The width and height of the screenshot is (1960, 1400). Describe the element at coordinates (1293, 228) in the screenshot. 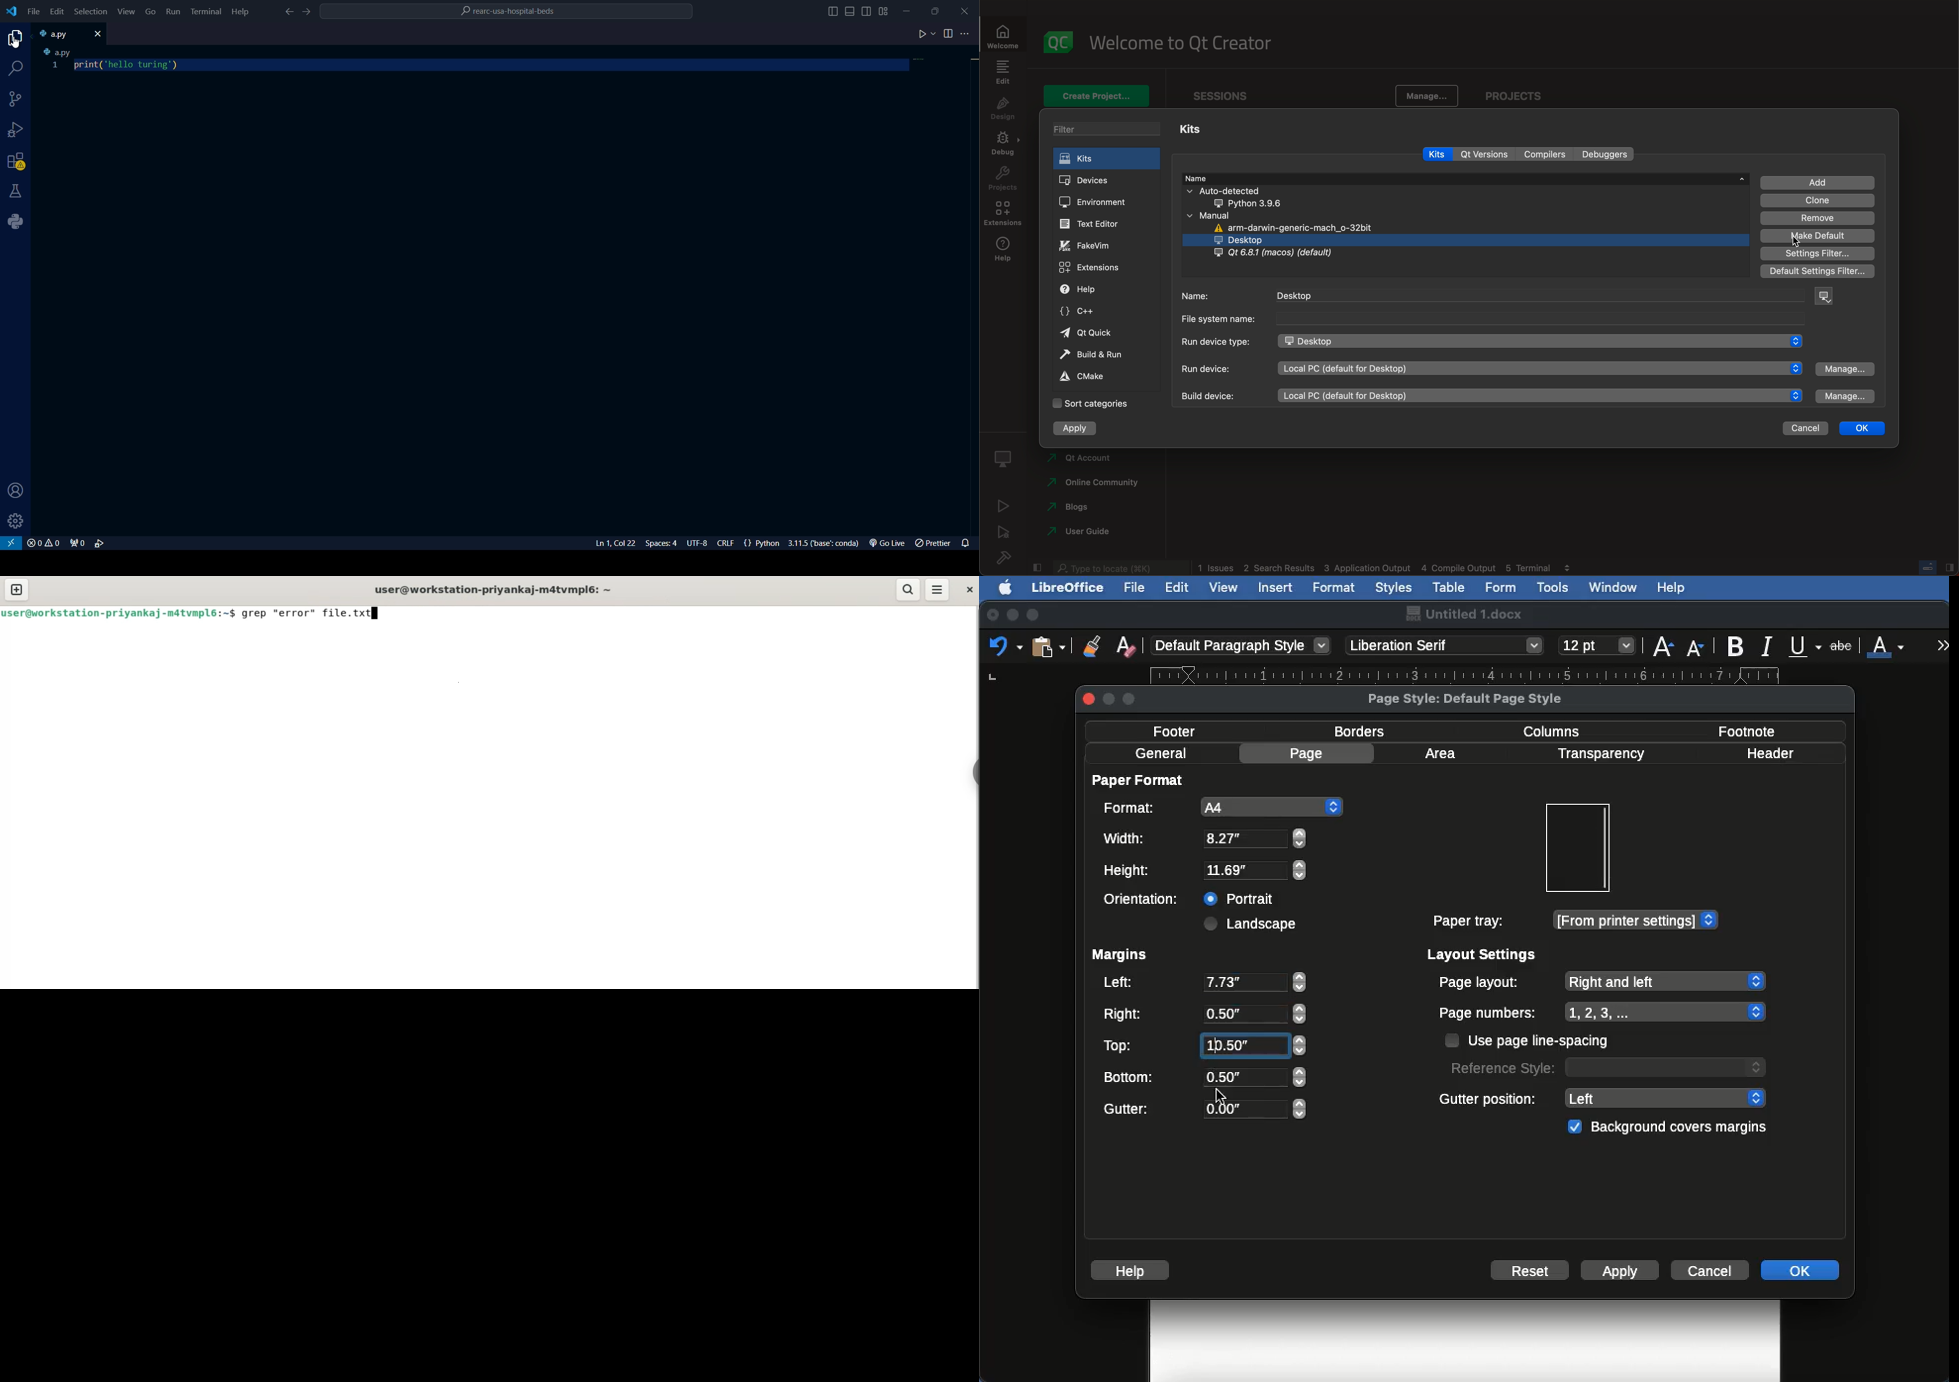

I see `arm-darwin-generic-mach_o-32bit` at that location.